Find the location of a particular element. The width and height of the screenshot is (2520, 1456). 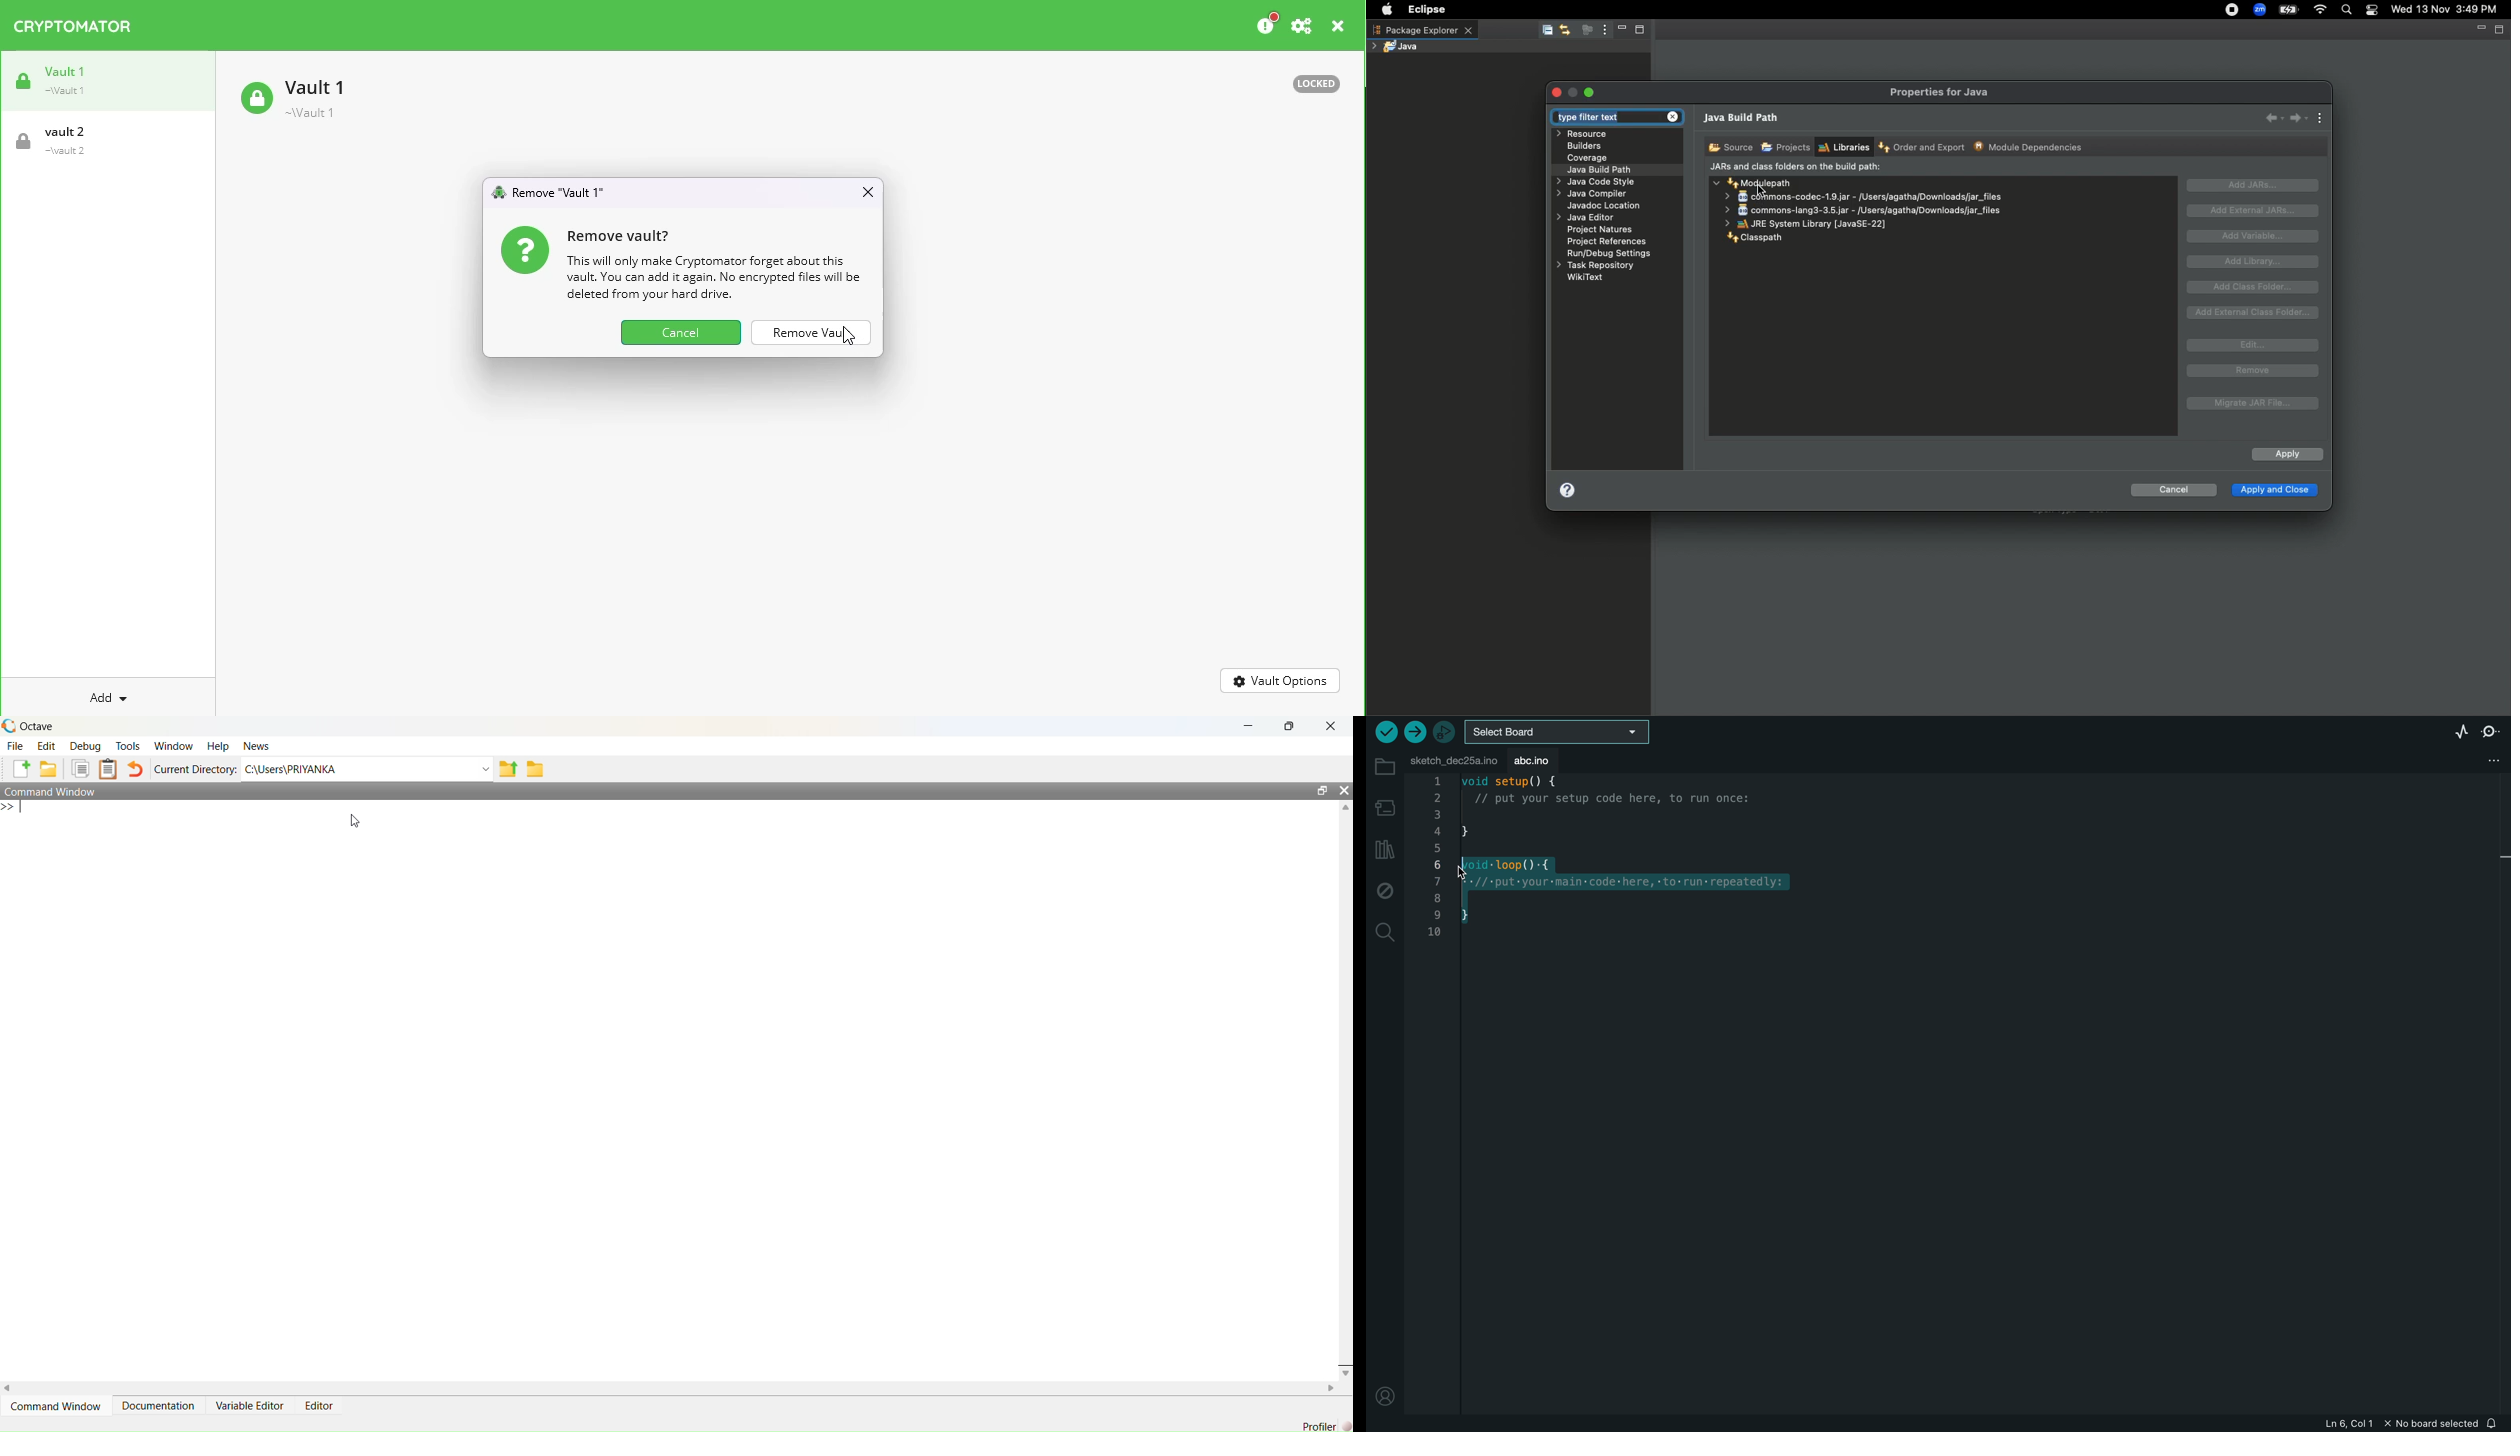

vault options is located at coordinates (1280, 681).